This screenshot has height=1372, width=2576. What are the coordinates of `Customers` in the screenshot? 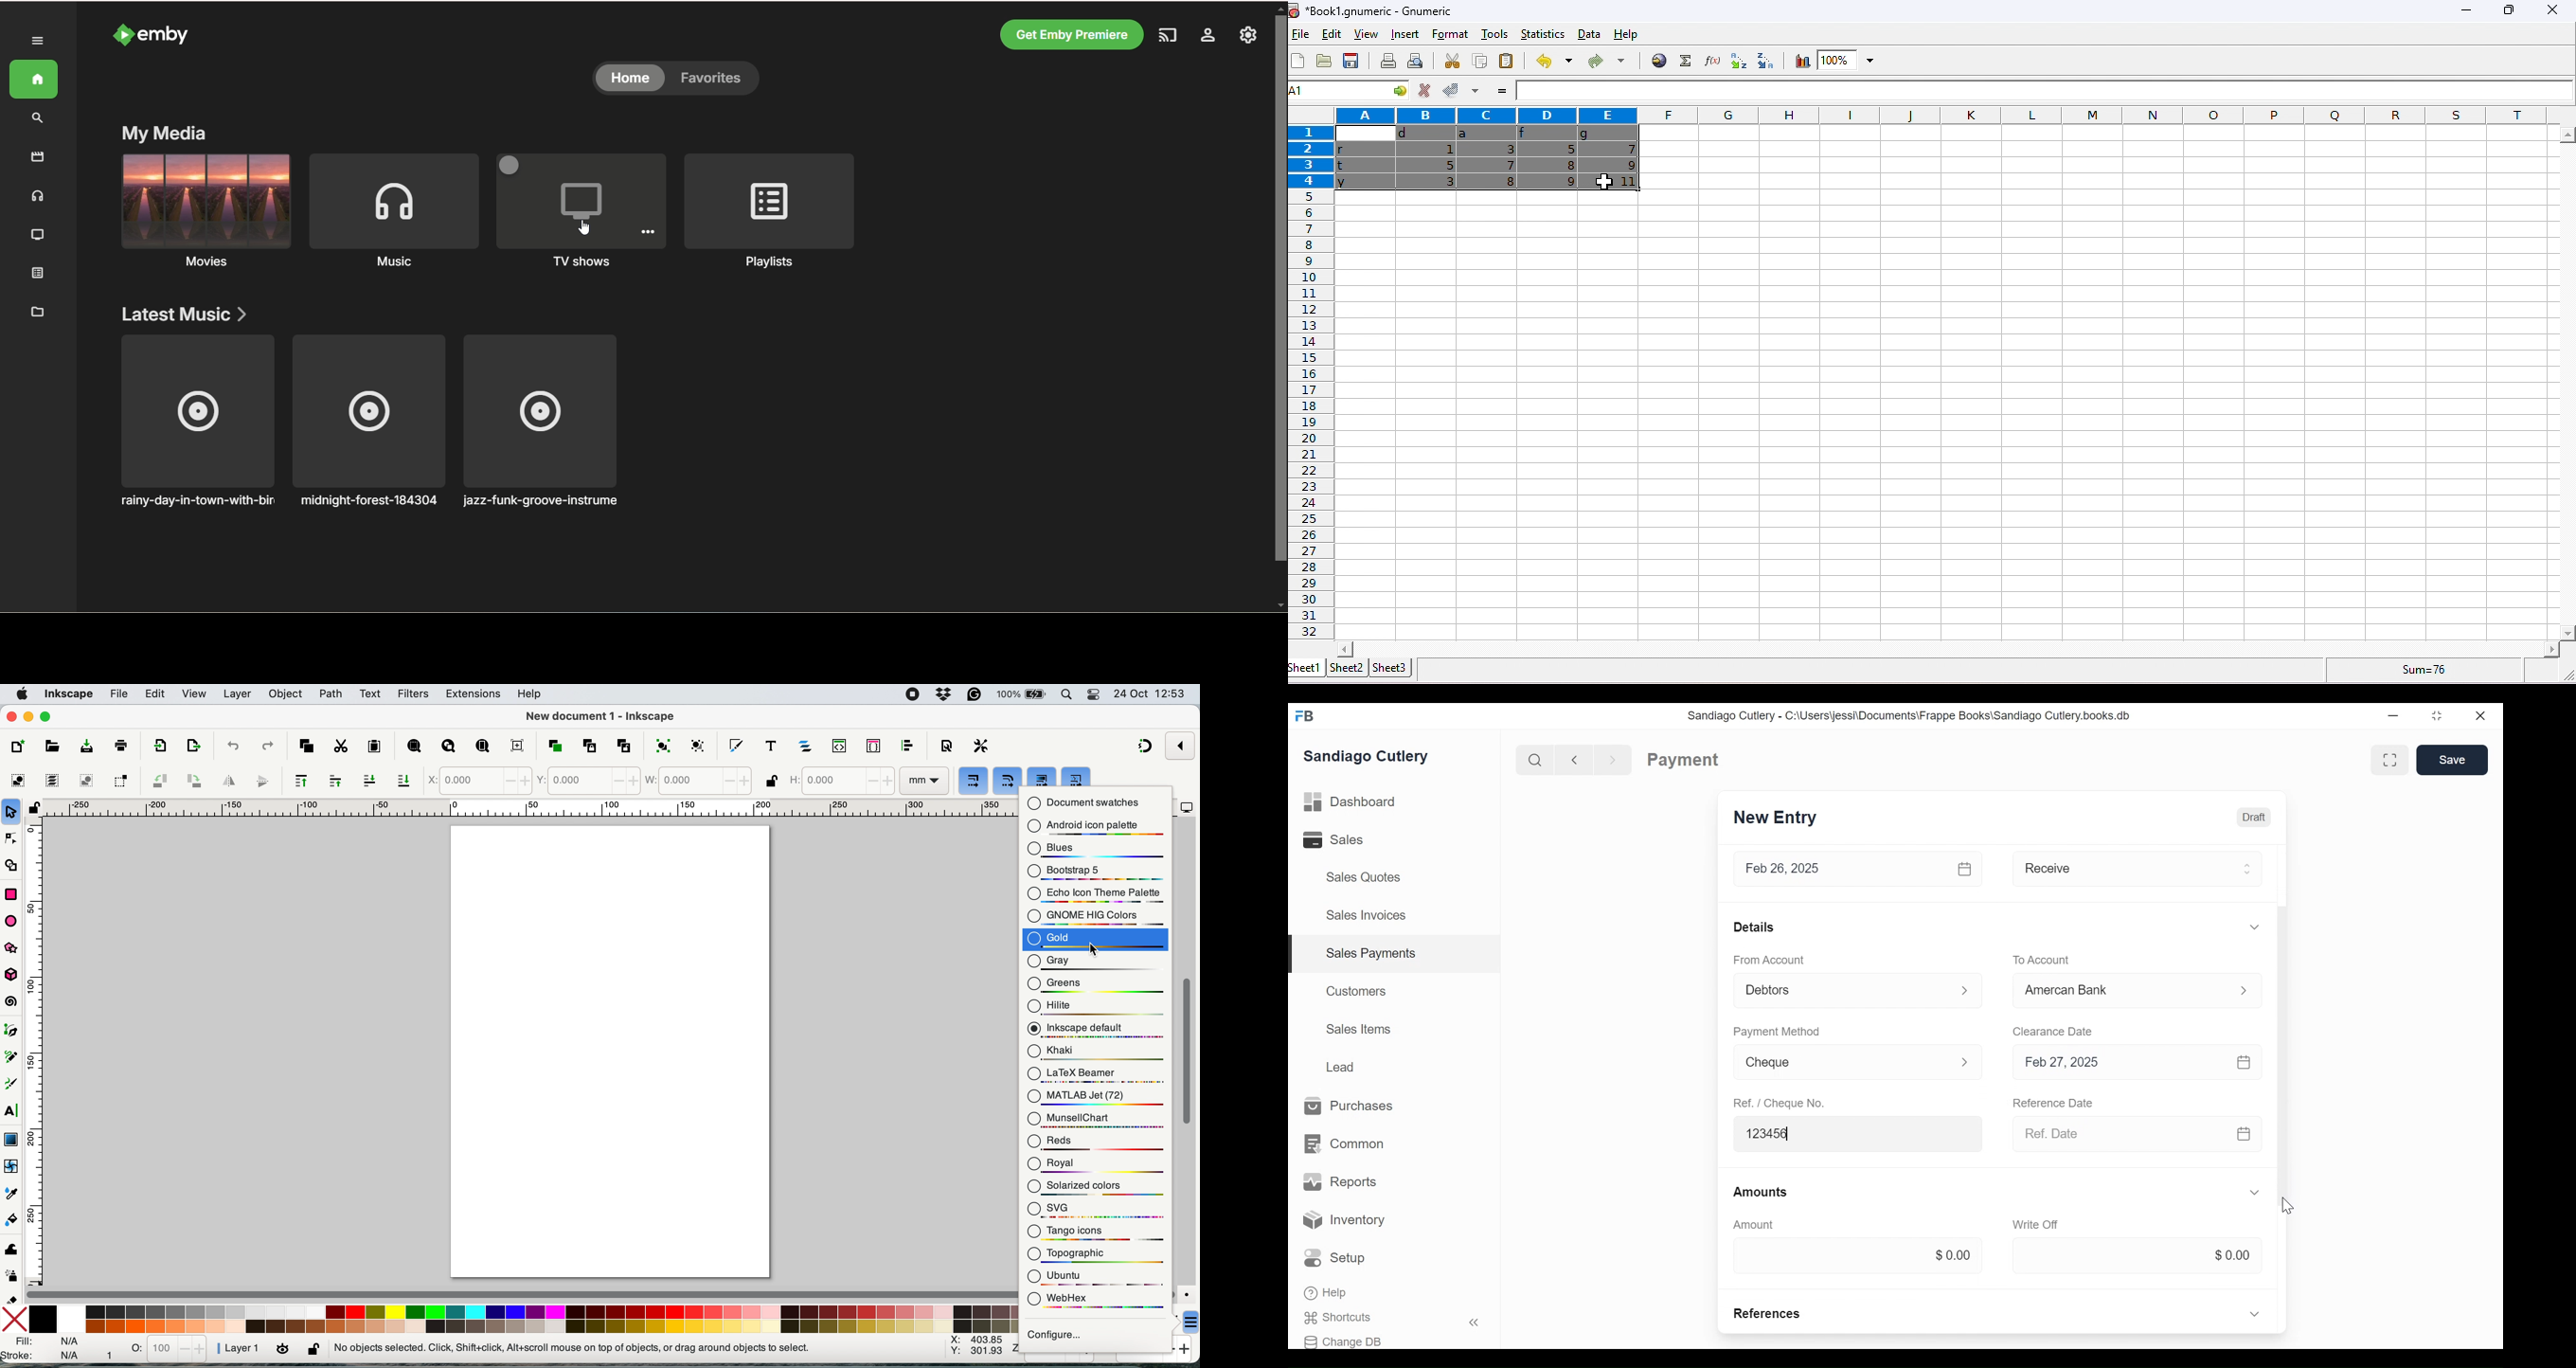 It's located at (1358, 991).